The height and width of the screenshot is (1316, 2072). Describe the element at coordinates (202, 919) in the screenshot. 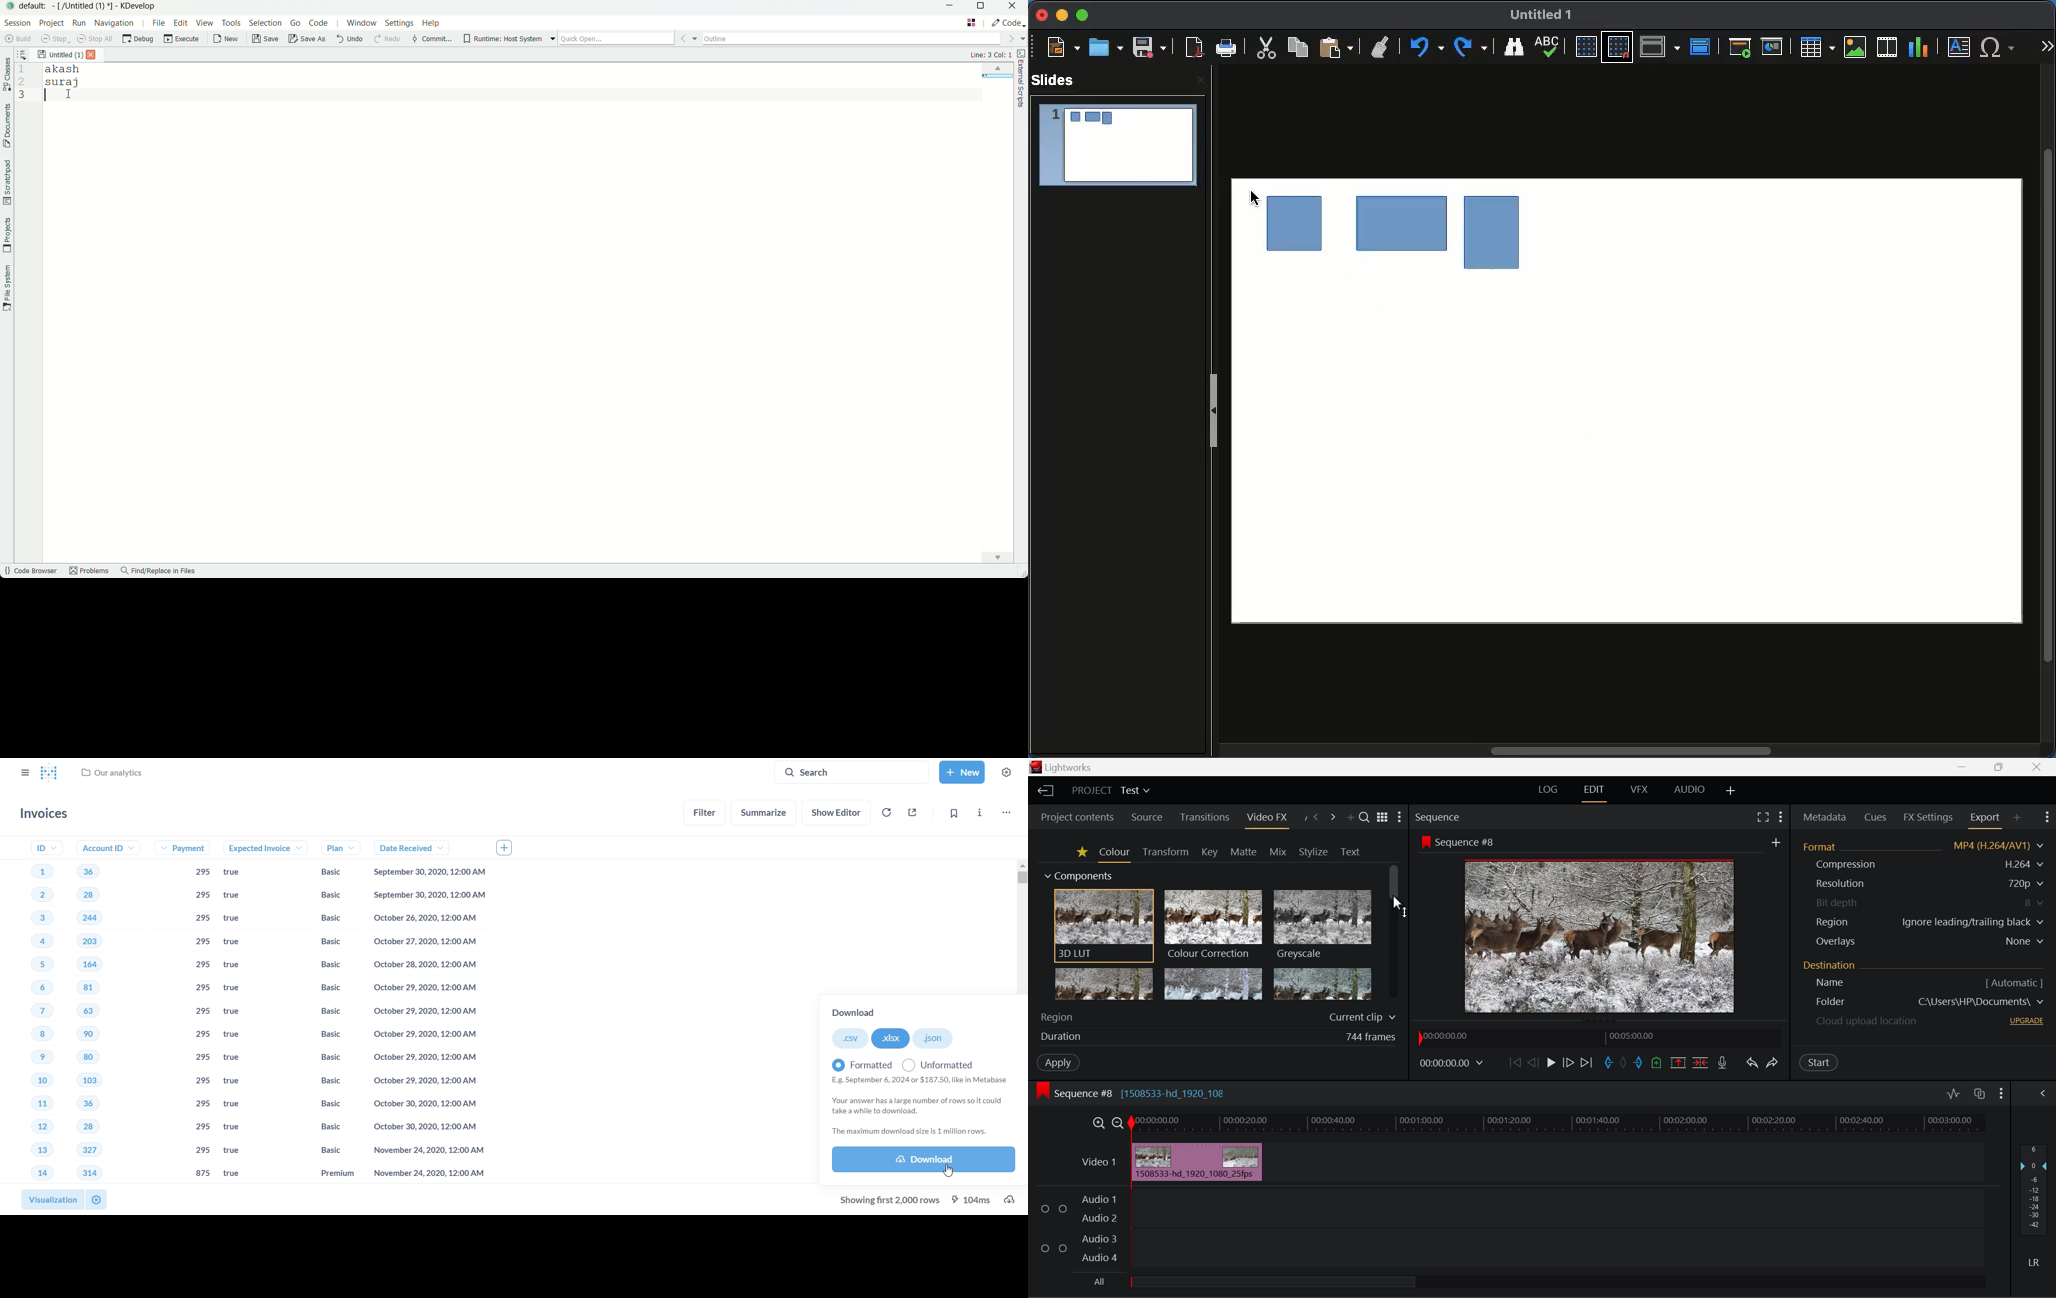

I see `295` at that location.